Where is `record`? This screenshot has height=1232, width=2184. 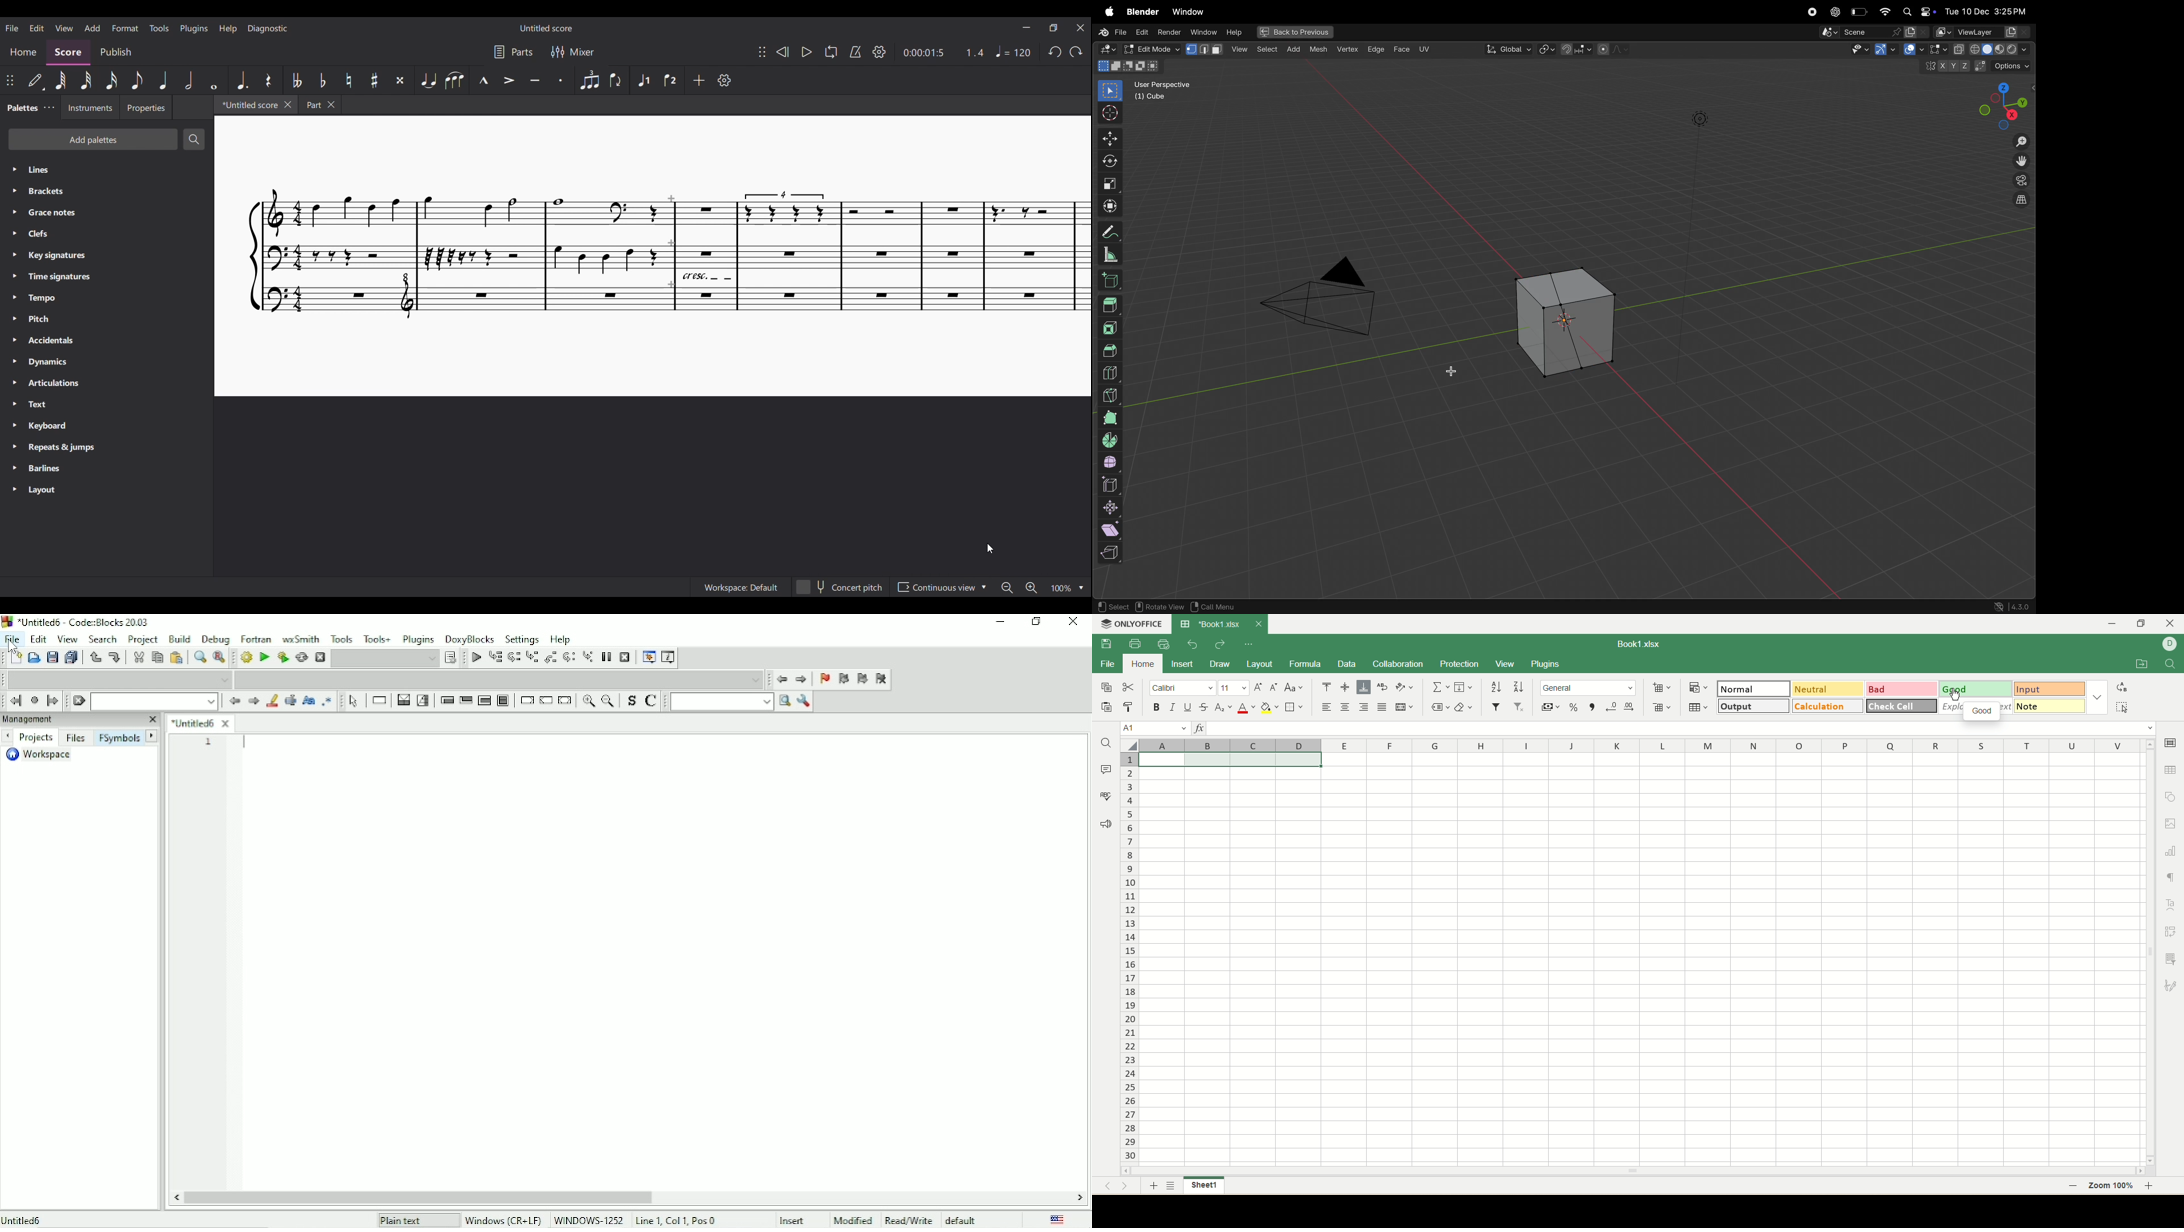 record is located at coordinates (1813, 12).